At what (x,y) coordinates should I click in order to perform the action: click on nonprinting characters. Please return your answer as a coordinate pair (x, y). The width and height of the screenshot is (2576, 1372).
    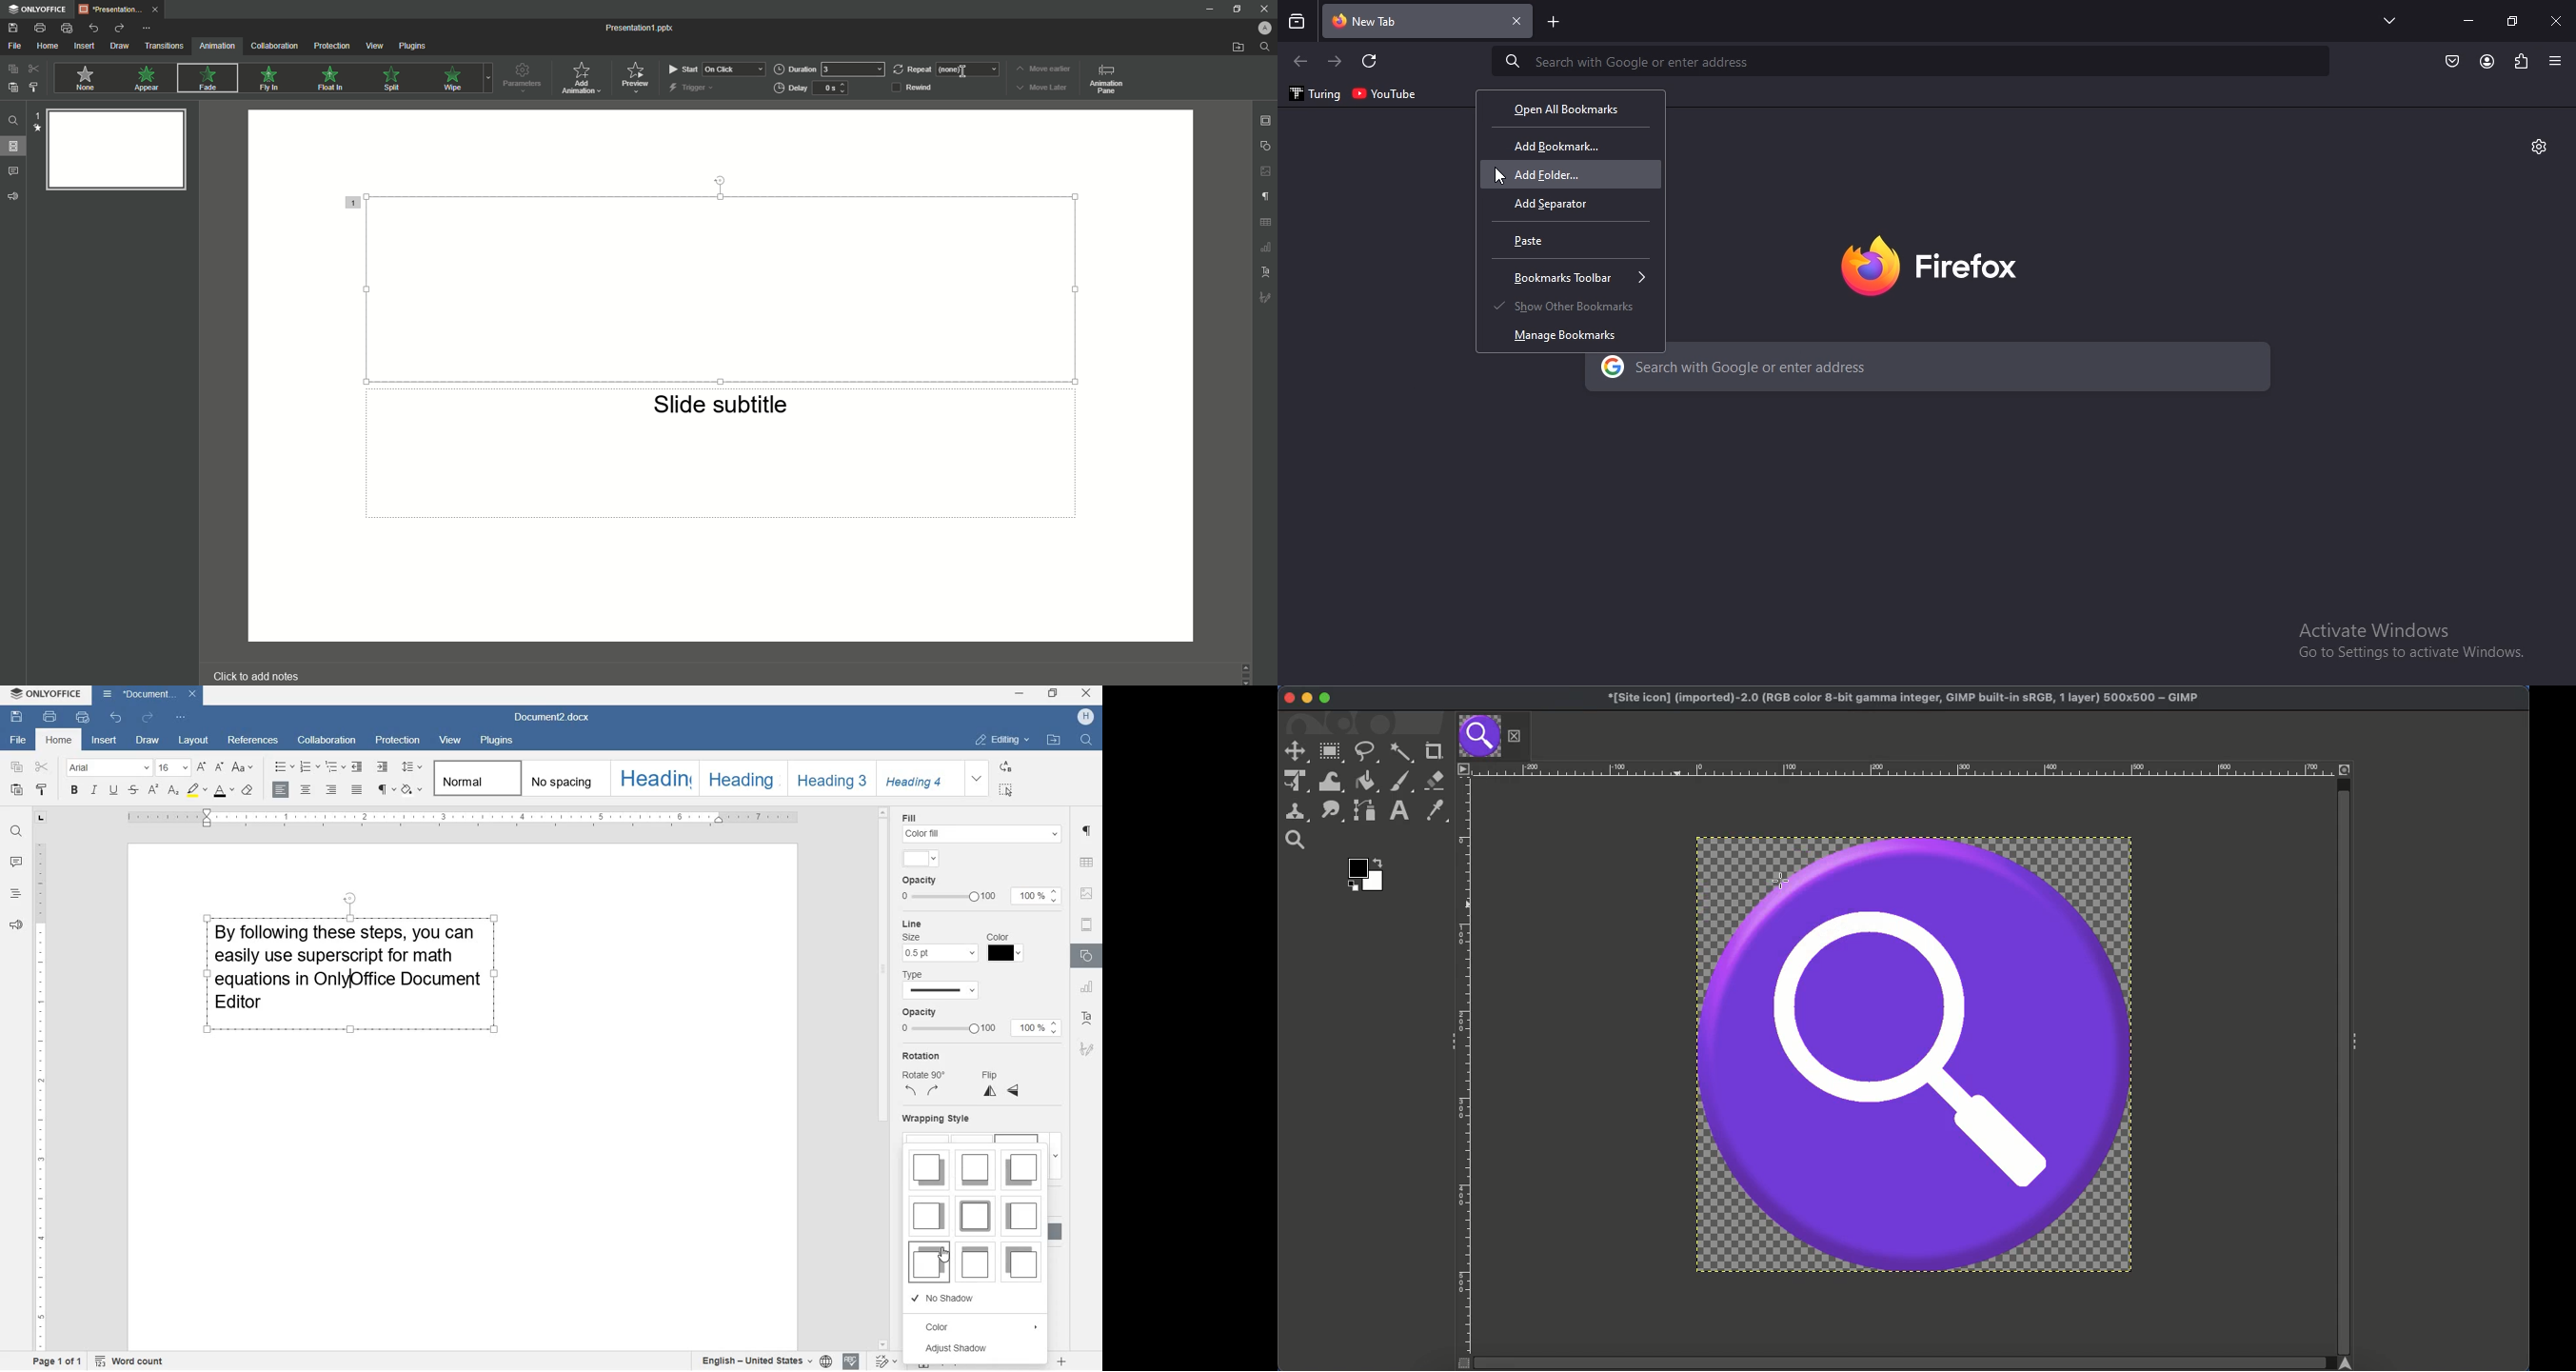
    Looking at the image, I should click on (386, 789).